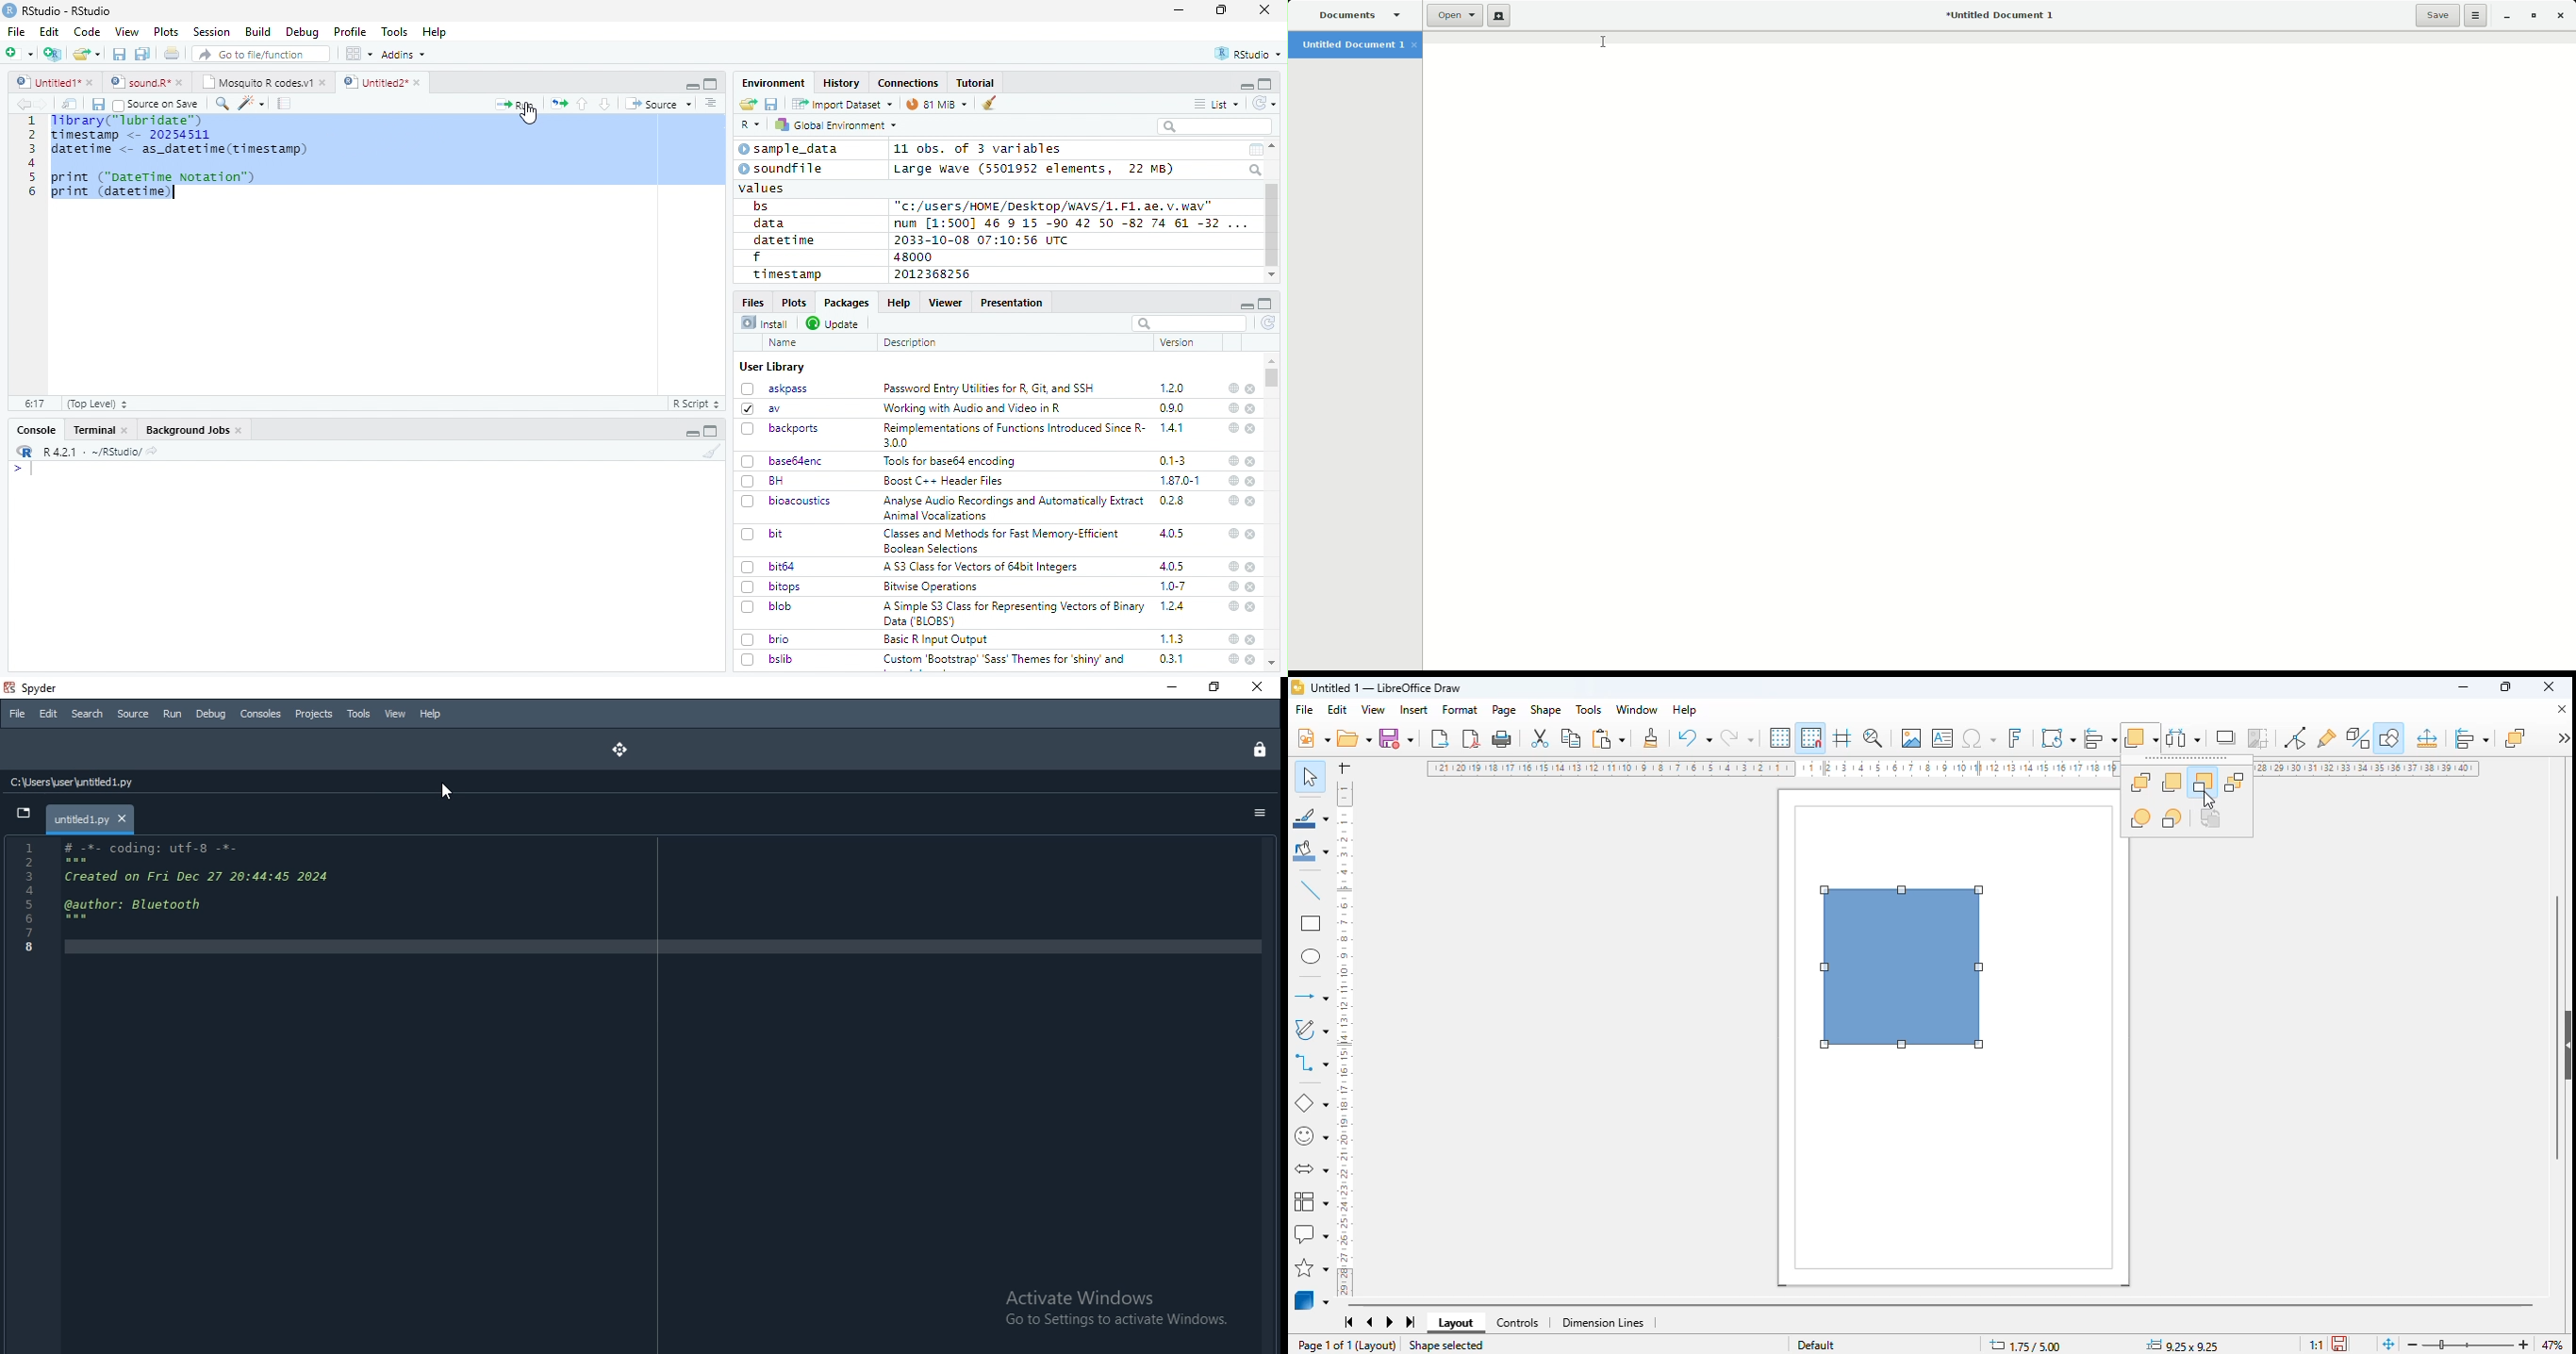  What do you see at coordinates (30, 157) in the screenshot?
I see `Numbering line` at bounding box center [30, 157].